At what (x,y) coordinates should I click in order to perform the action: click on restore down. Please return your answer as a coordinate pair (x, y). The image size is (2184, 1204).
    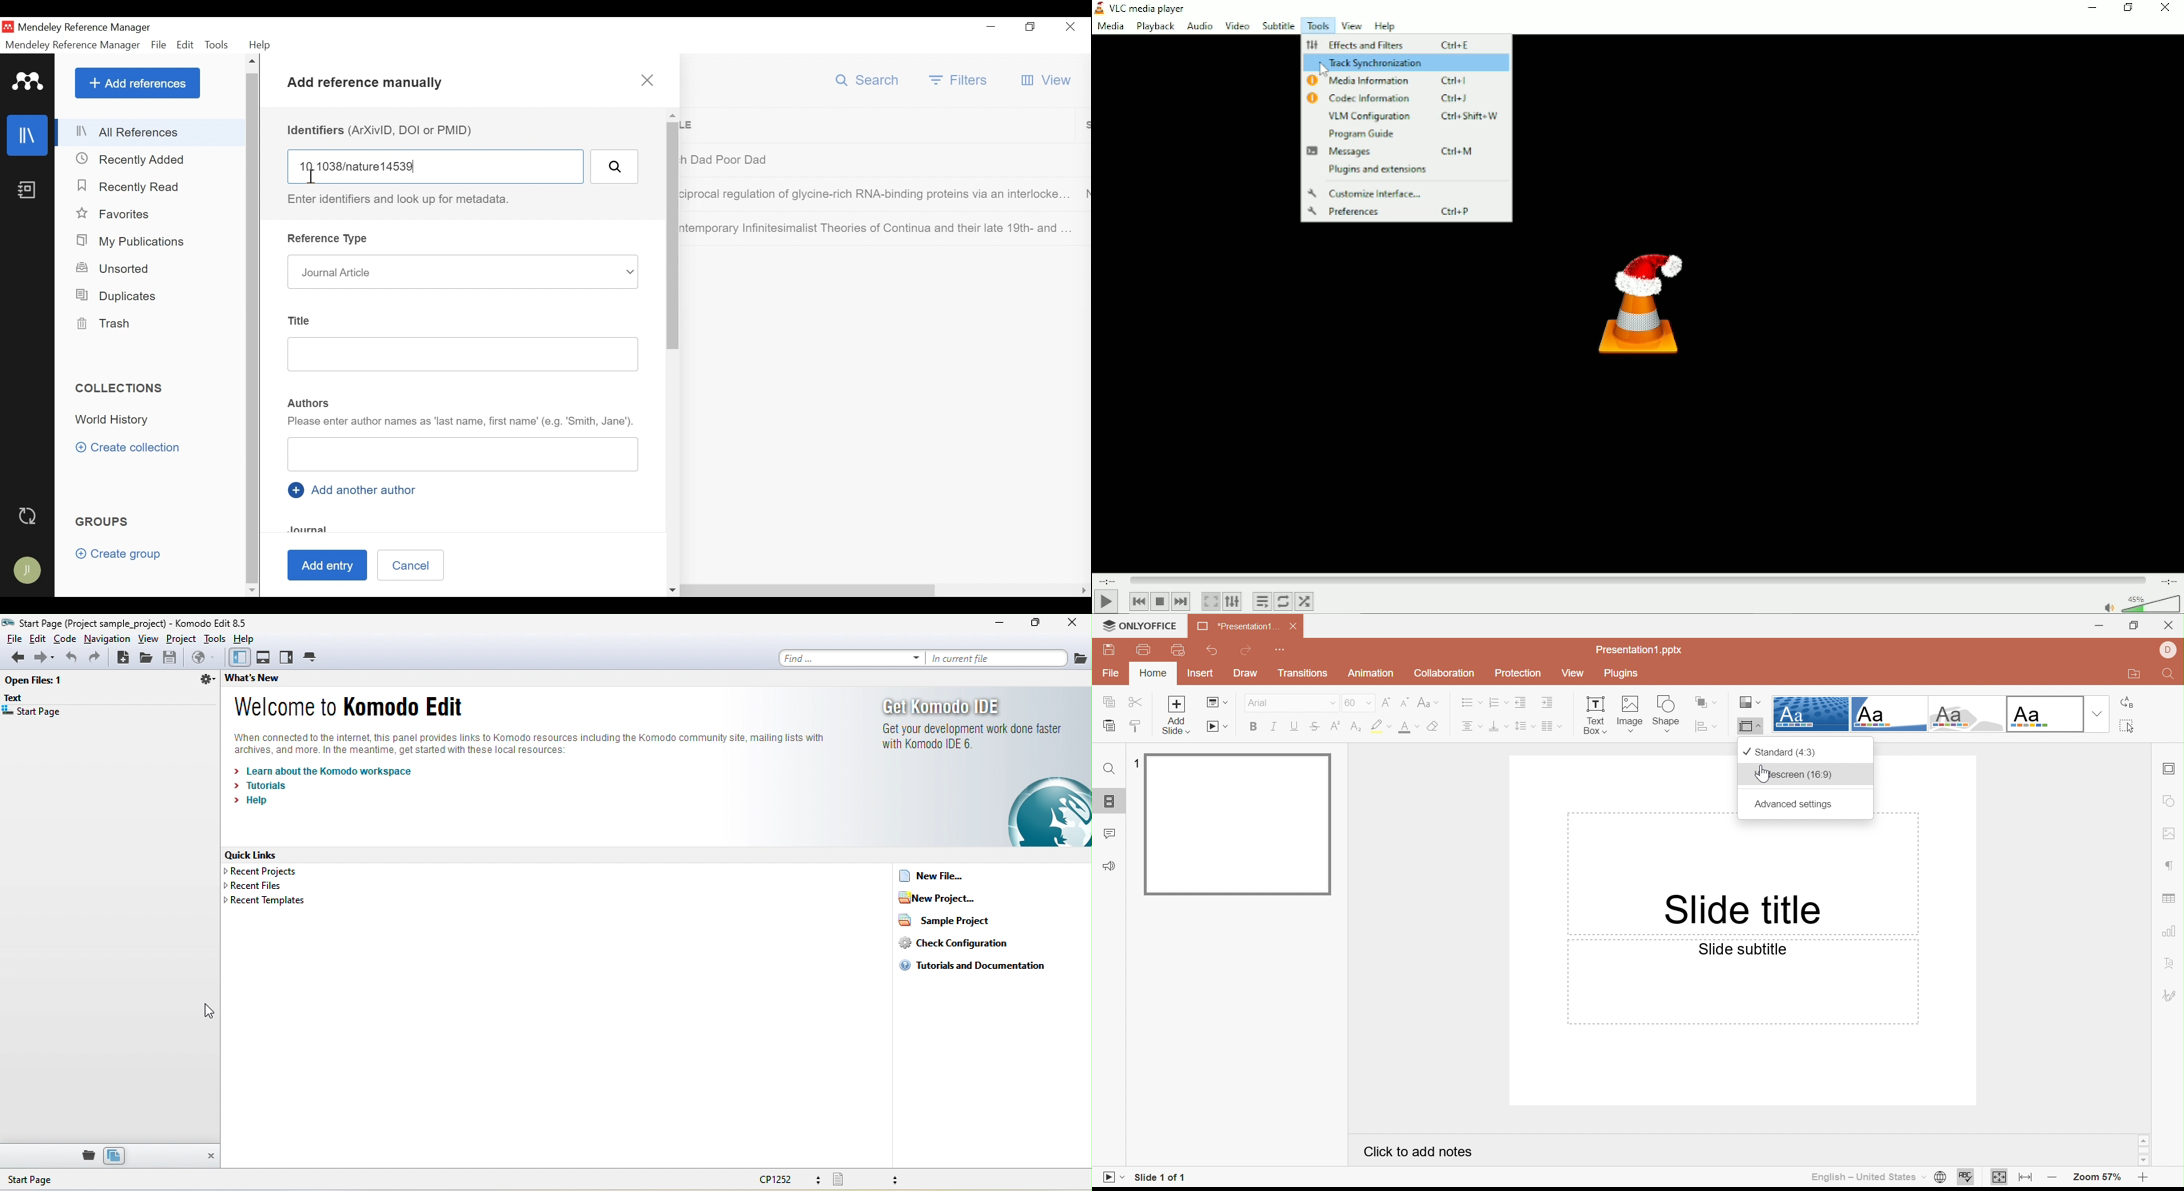
    Looking at the image, I should click on (2128, 9).